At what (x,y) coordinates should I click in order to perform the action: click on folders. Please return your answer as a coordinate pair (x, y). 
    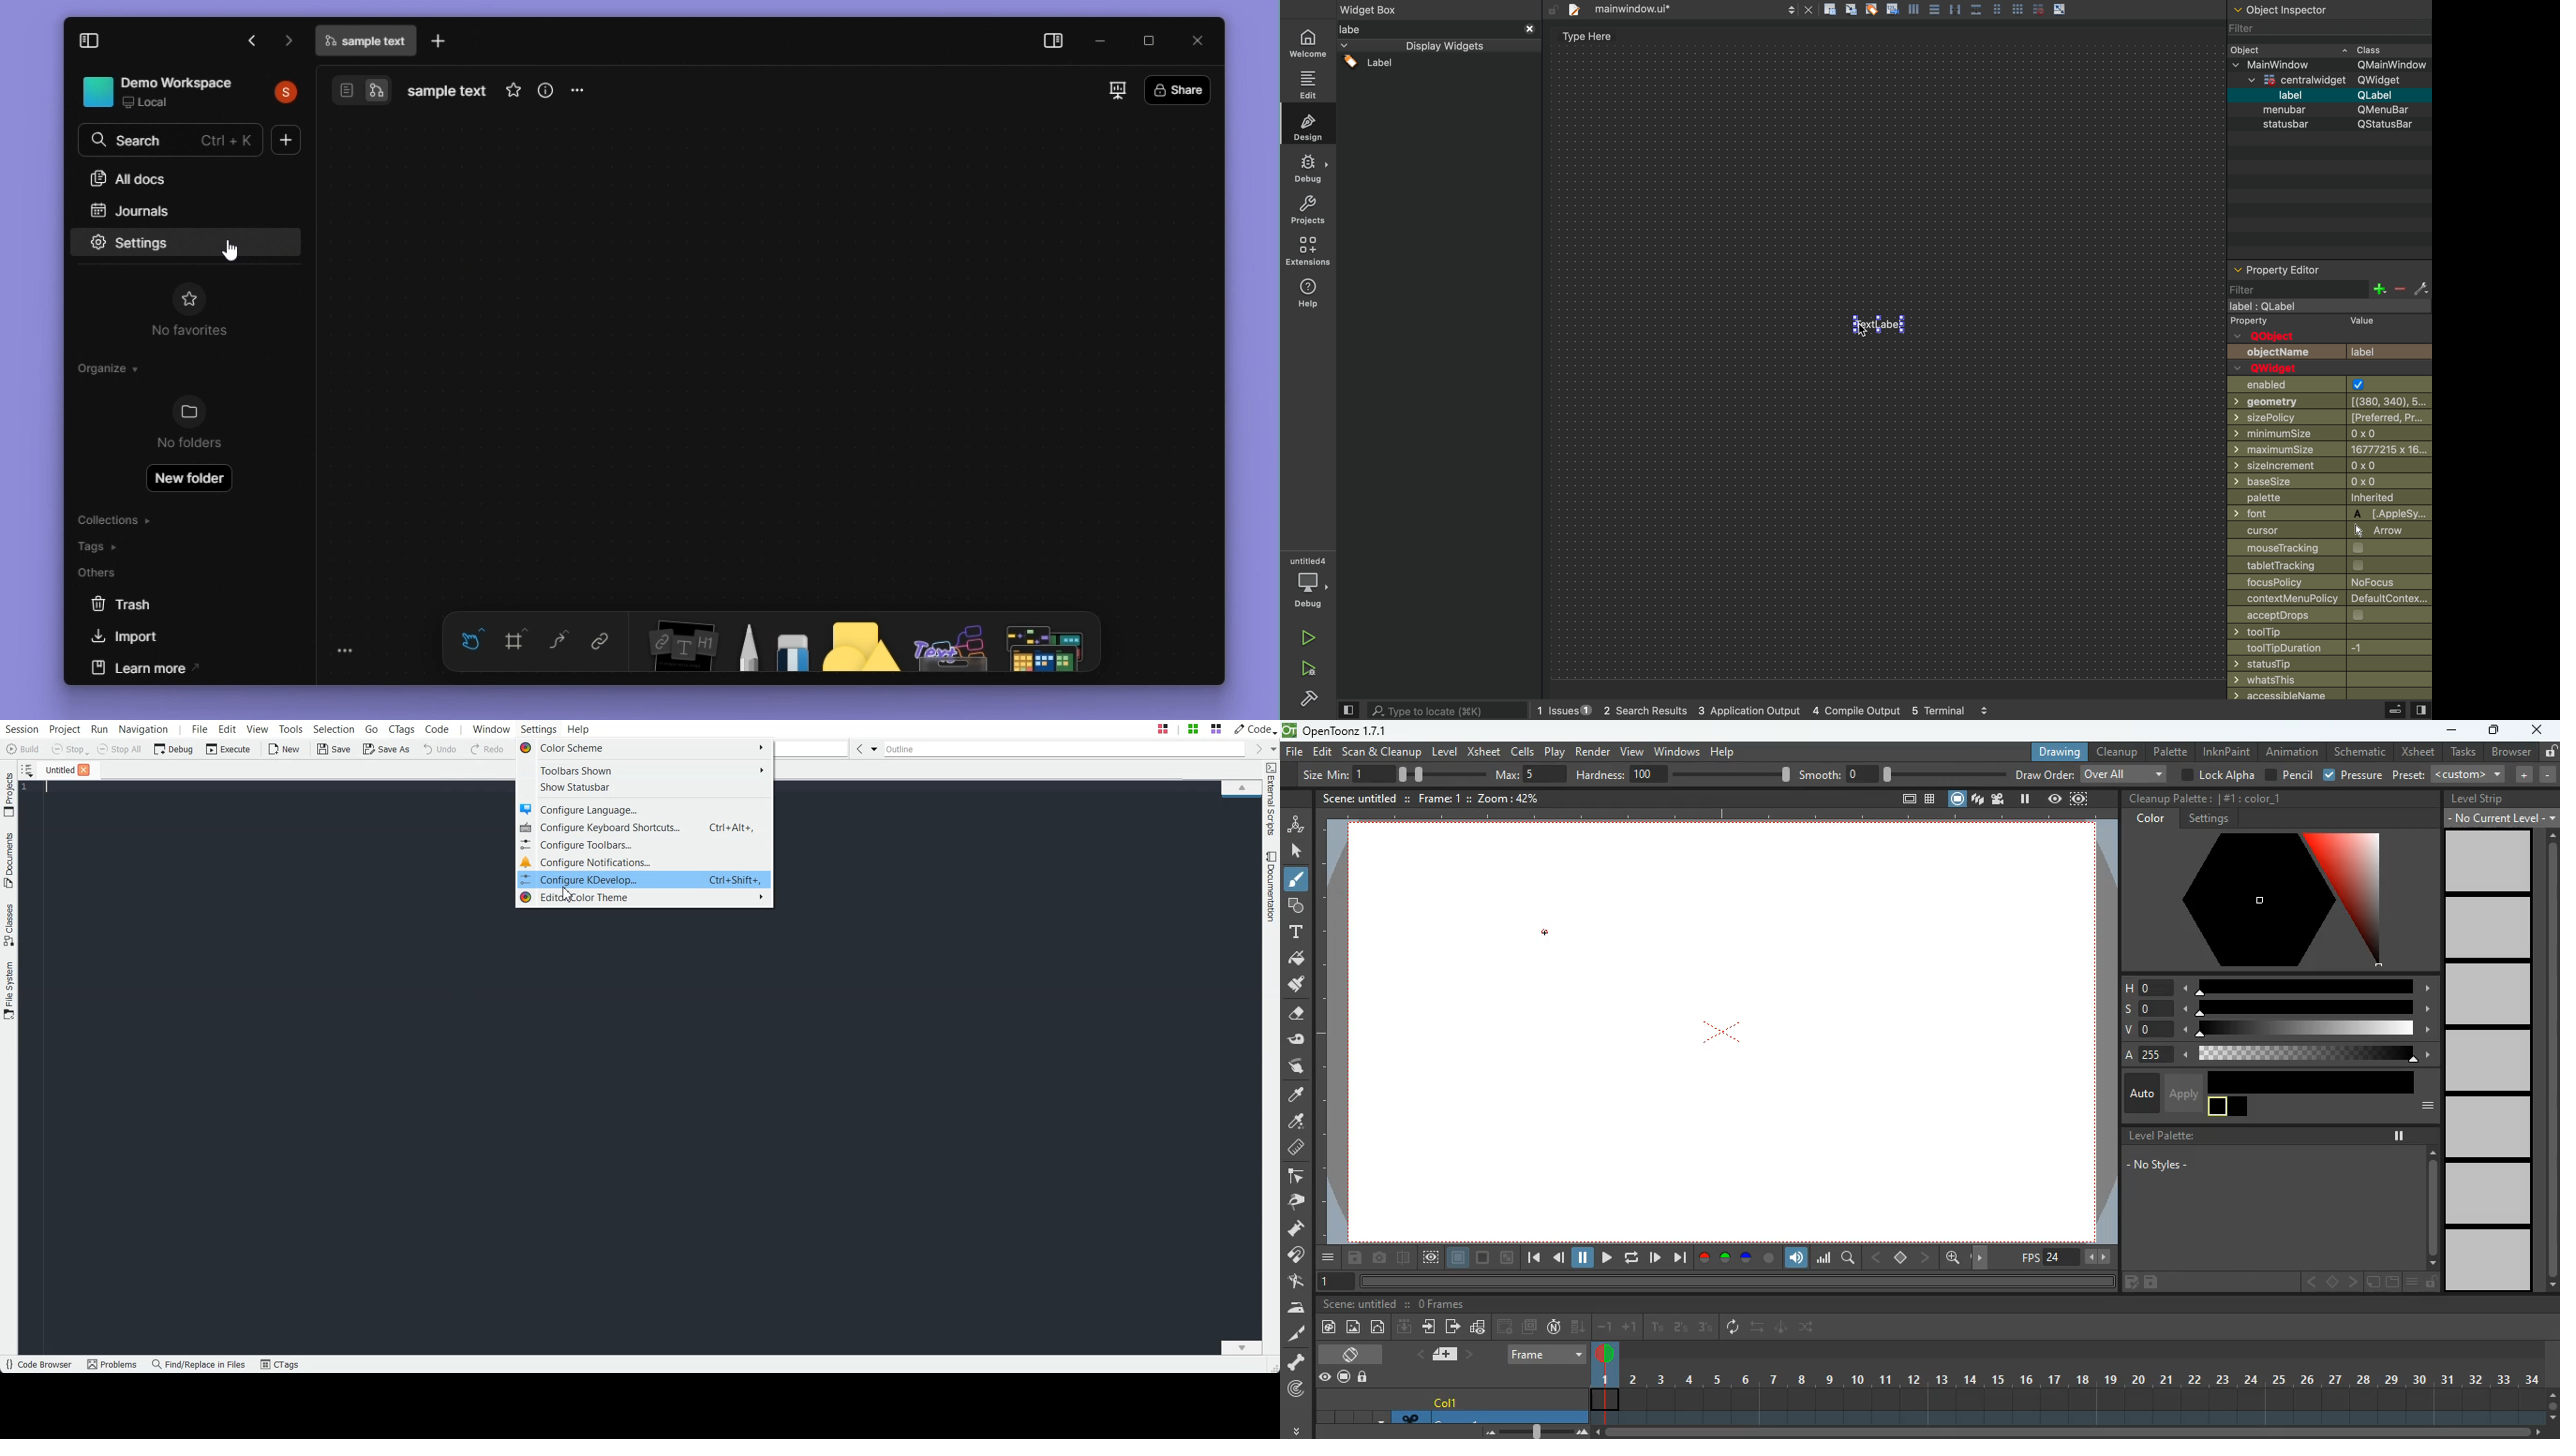
    Looking at the image, I should click on (189, 412).